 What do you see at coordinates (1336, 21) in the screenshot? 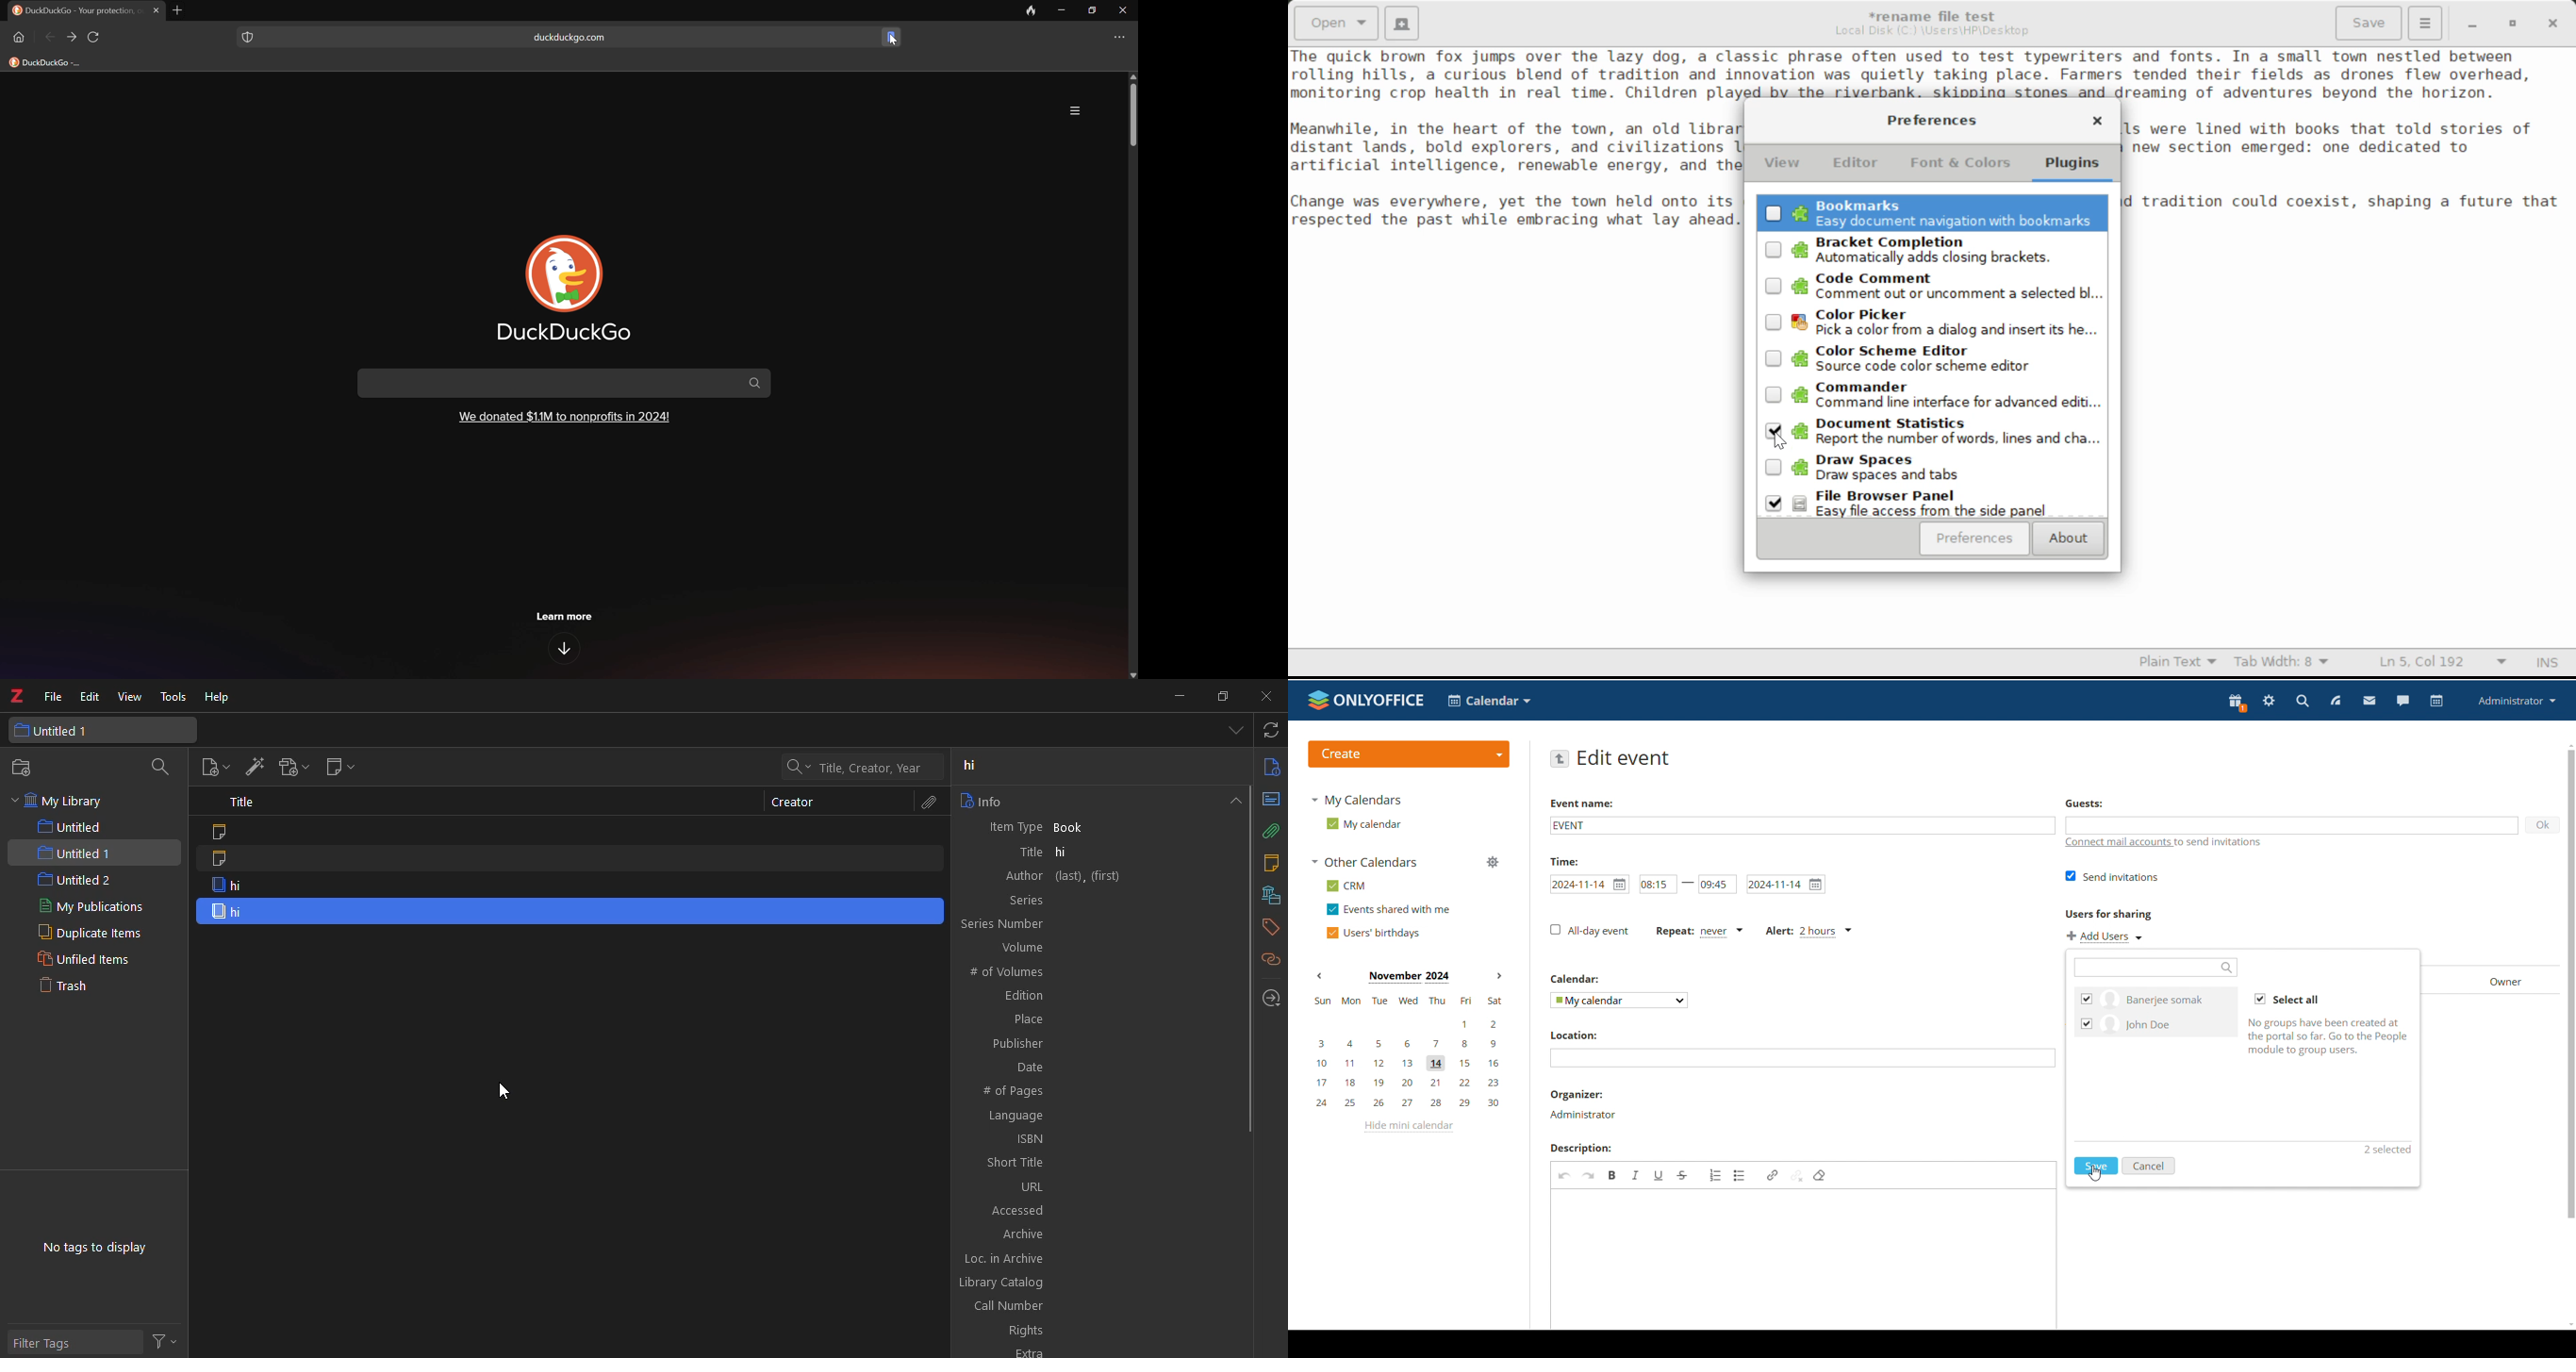
I see `Open Document` at bounding box center [1336, 21].